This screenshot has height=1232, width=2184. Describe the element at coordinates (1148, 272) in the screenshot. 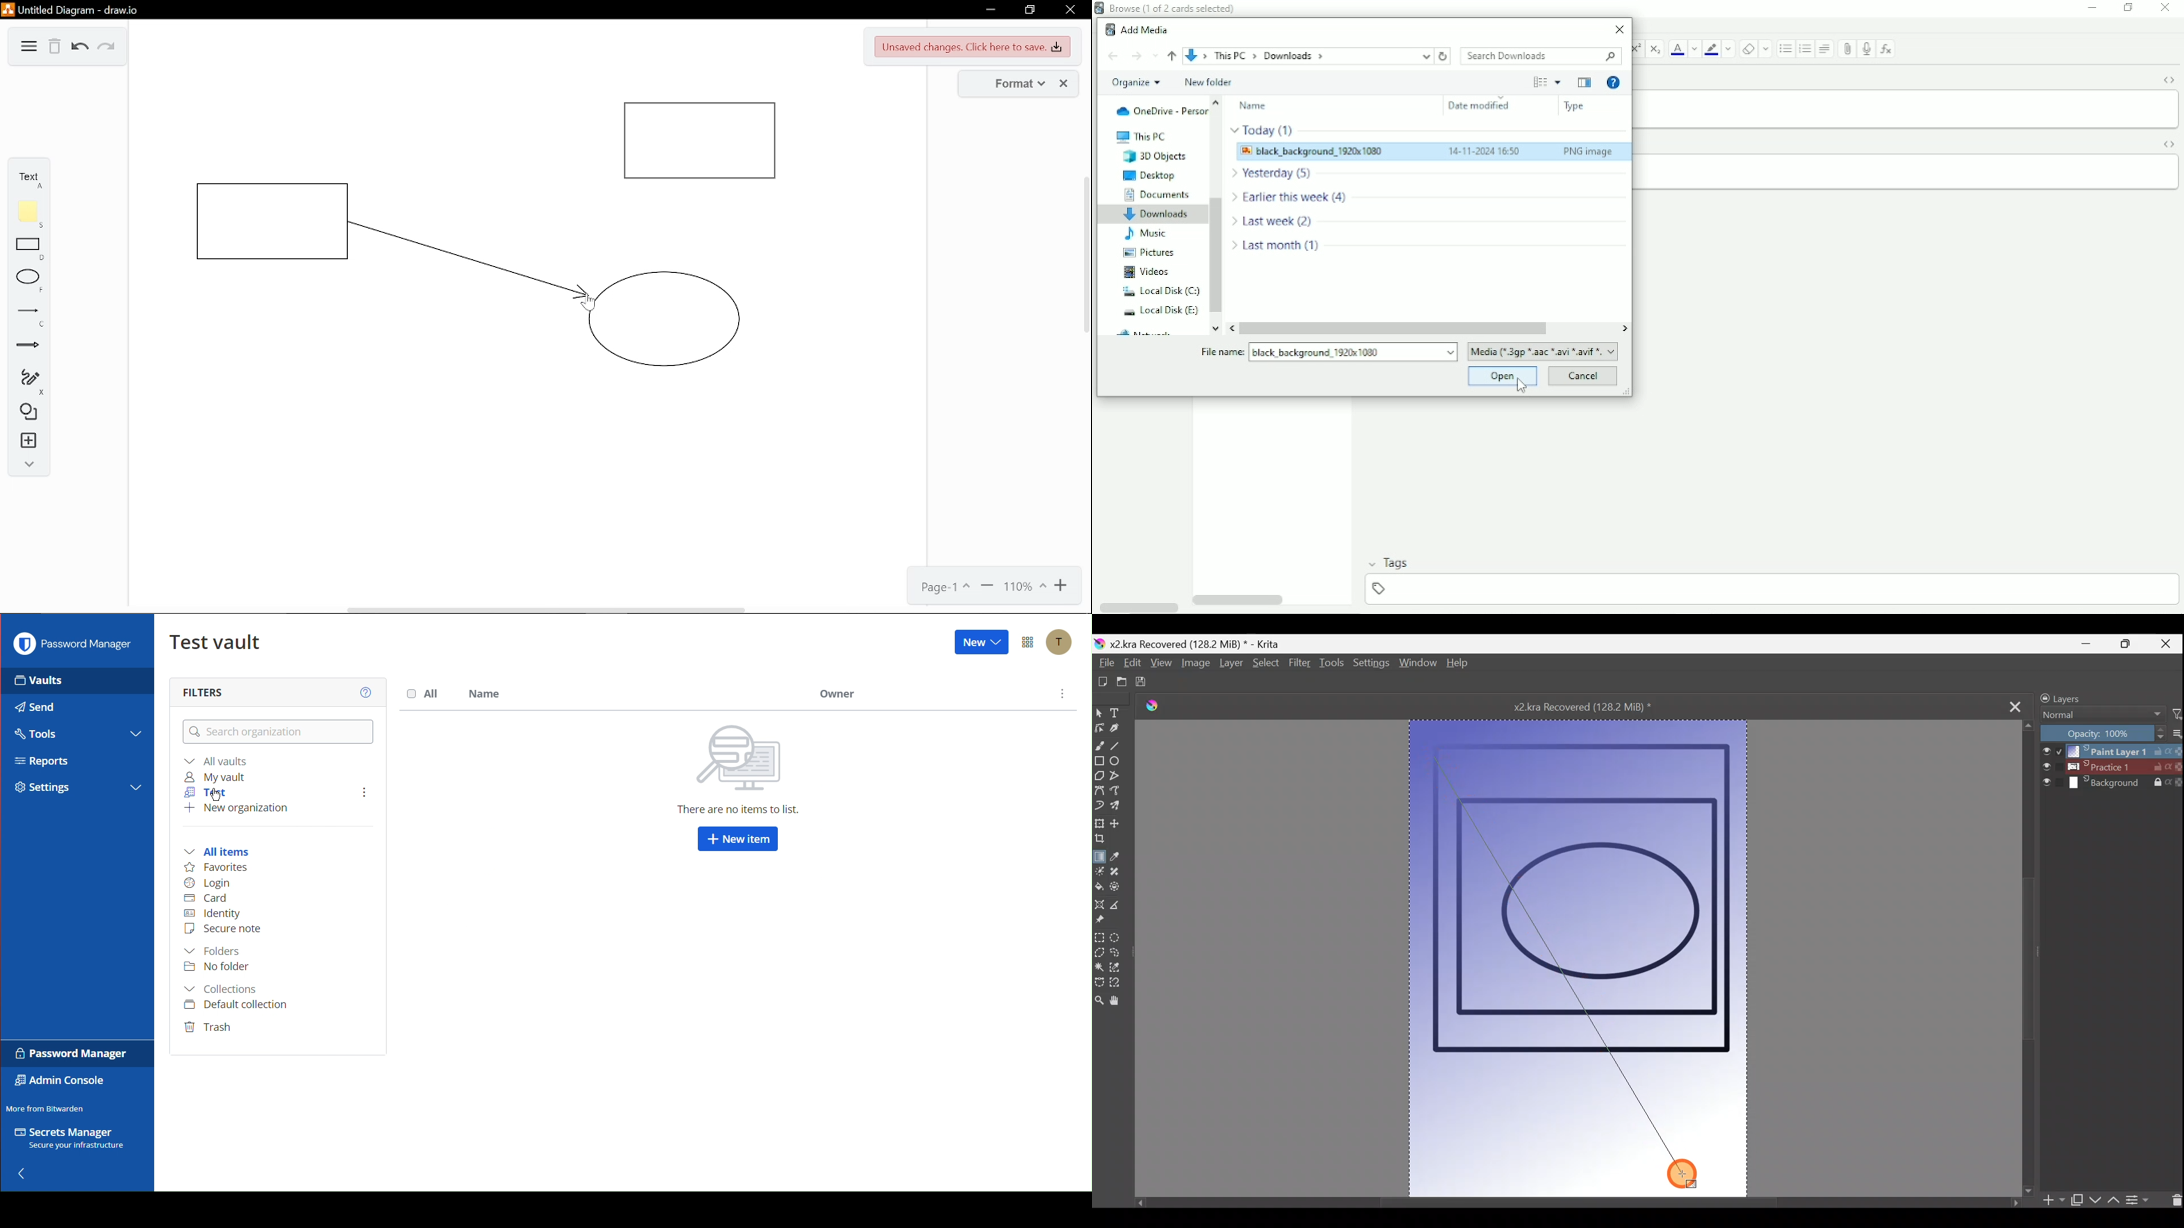

I see `Videos` at that location.